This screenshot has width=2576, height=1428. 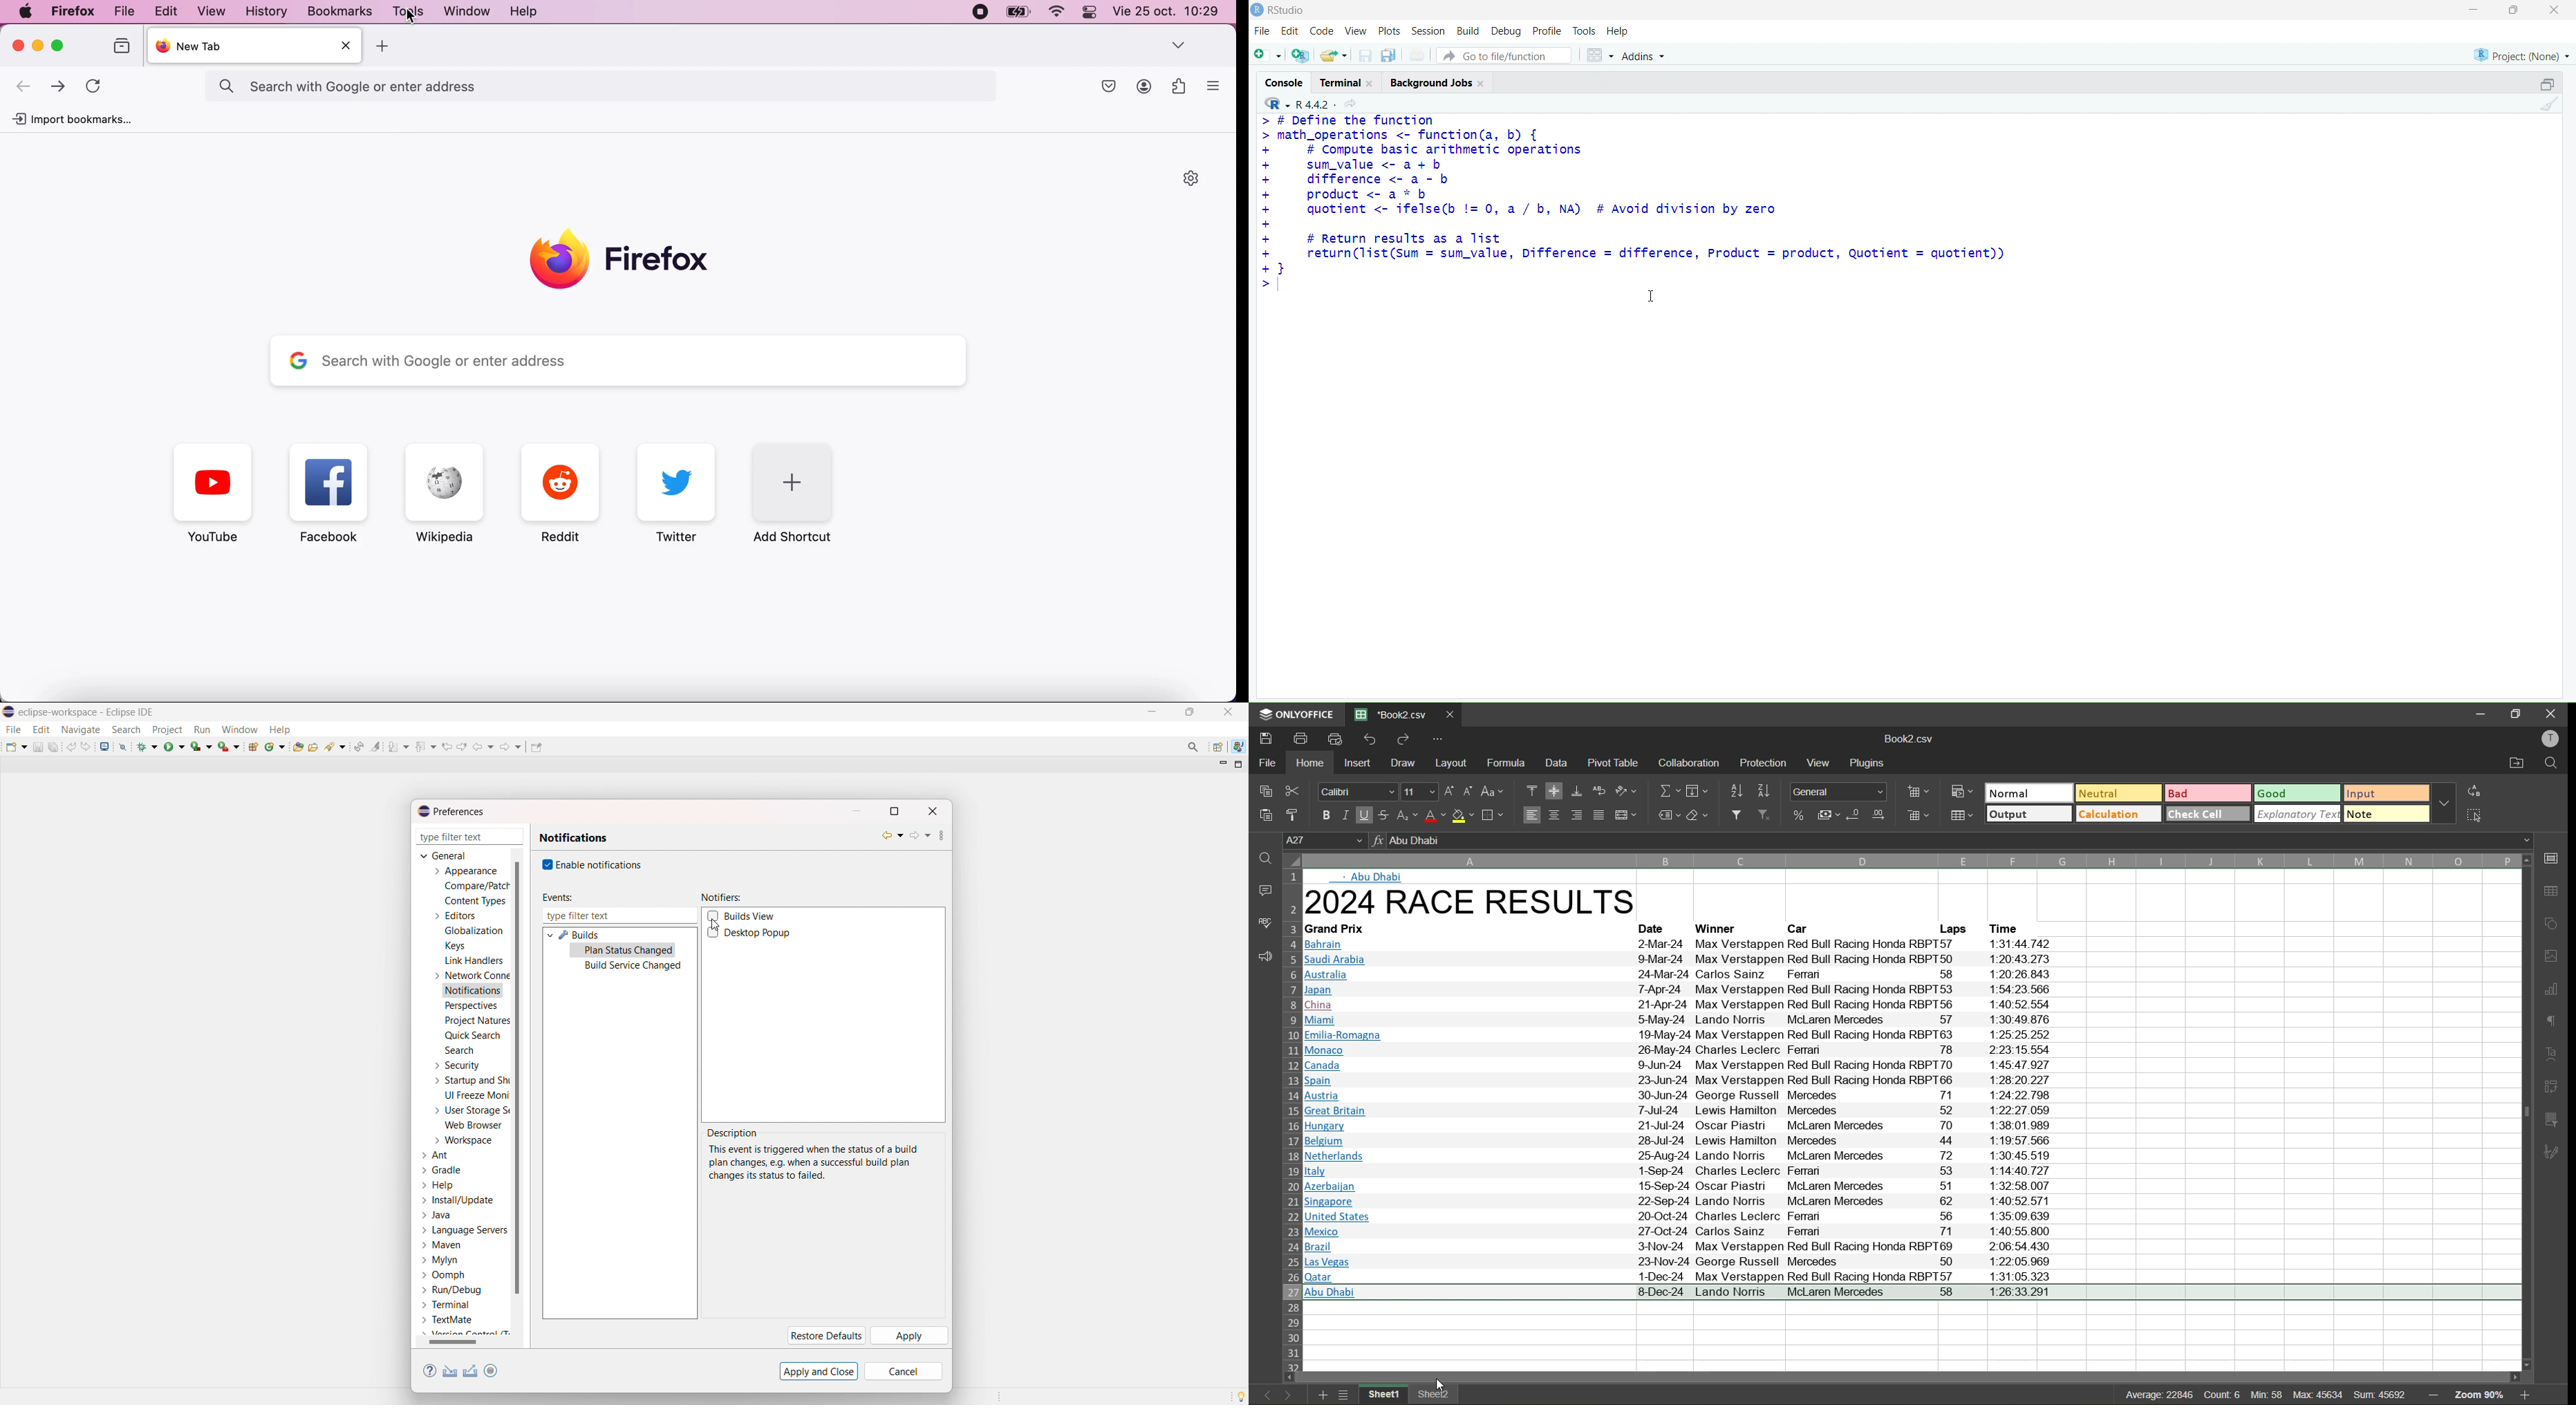 I want to click on zoom out, so click(x=2433, y=1393).